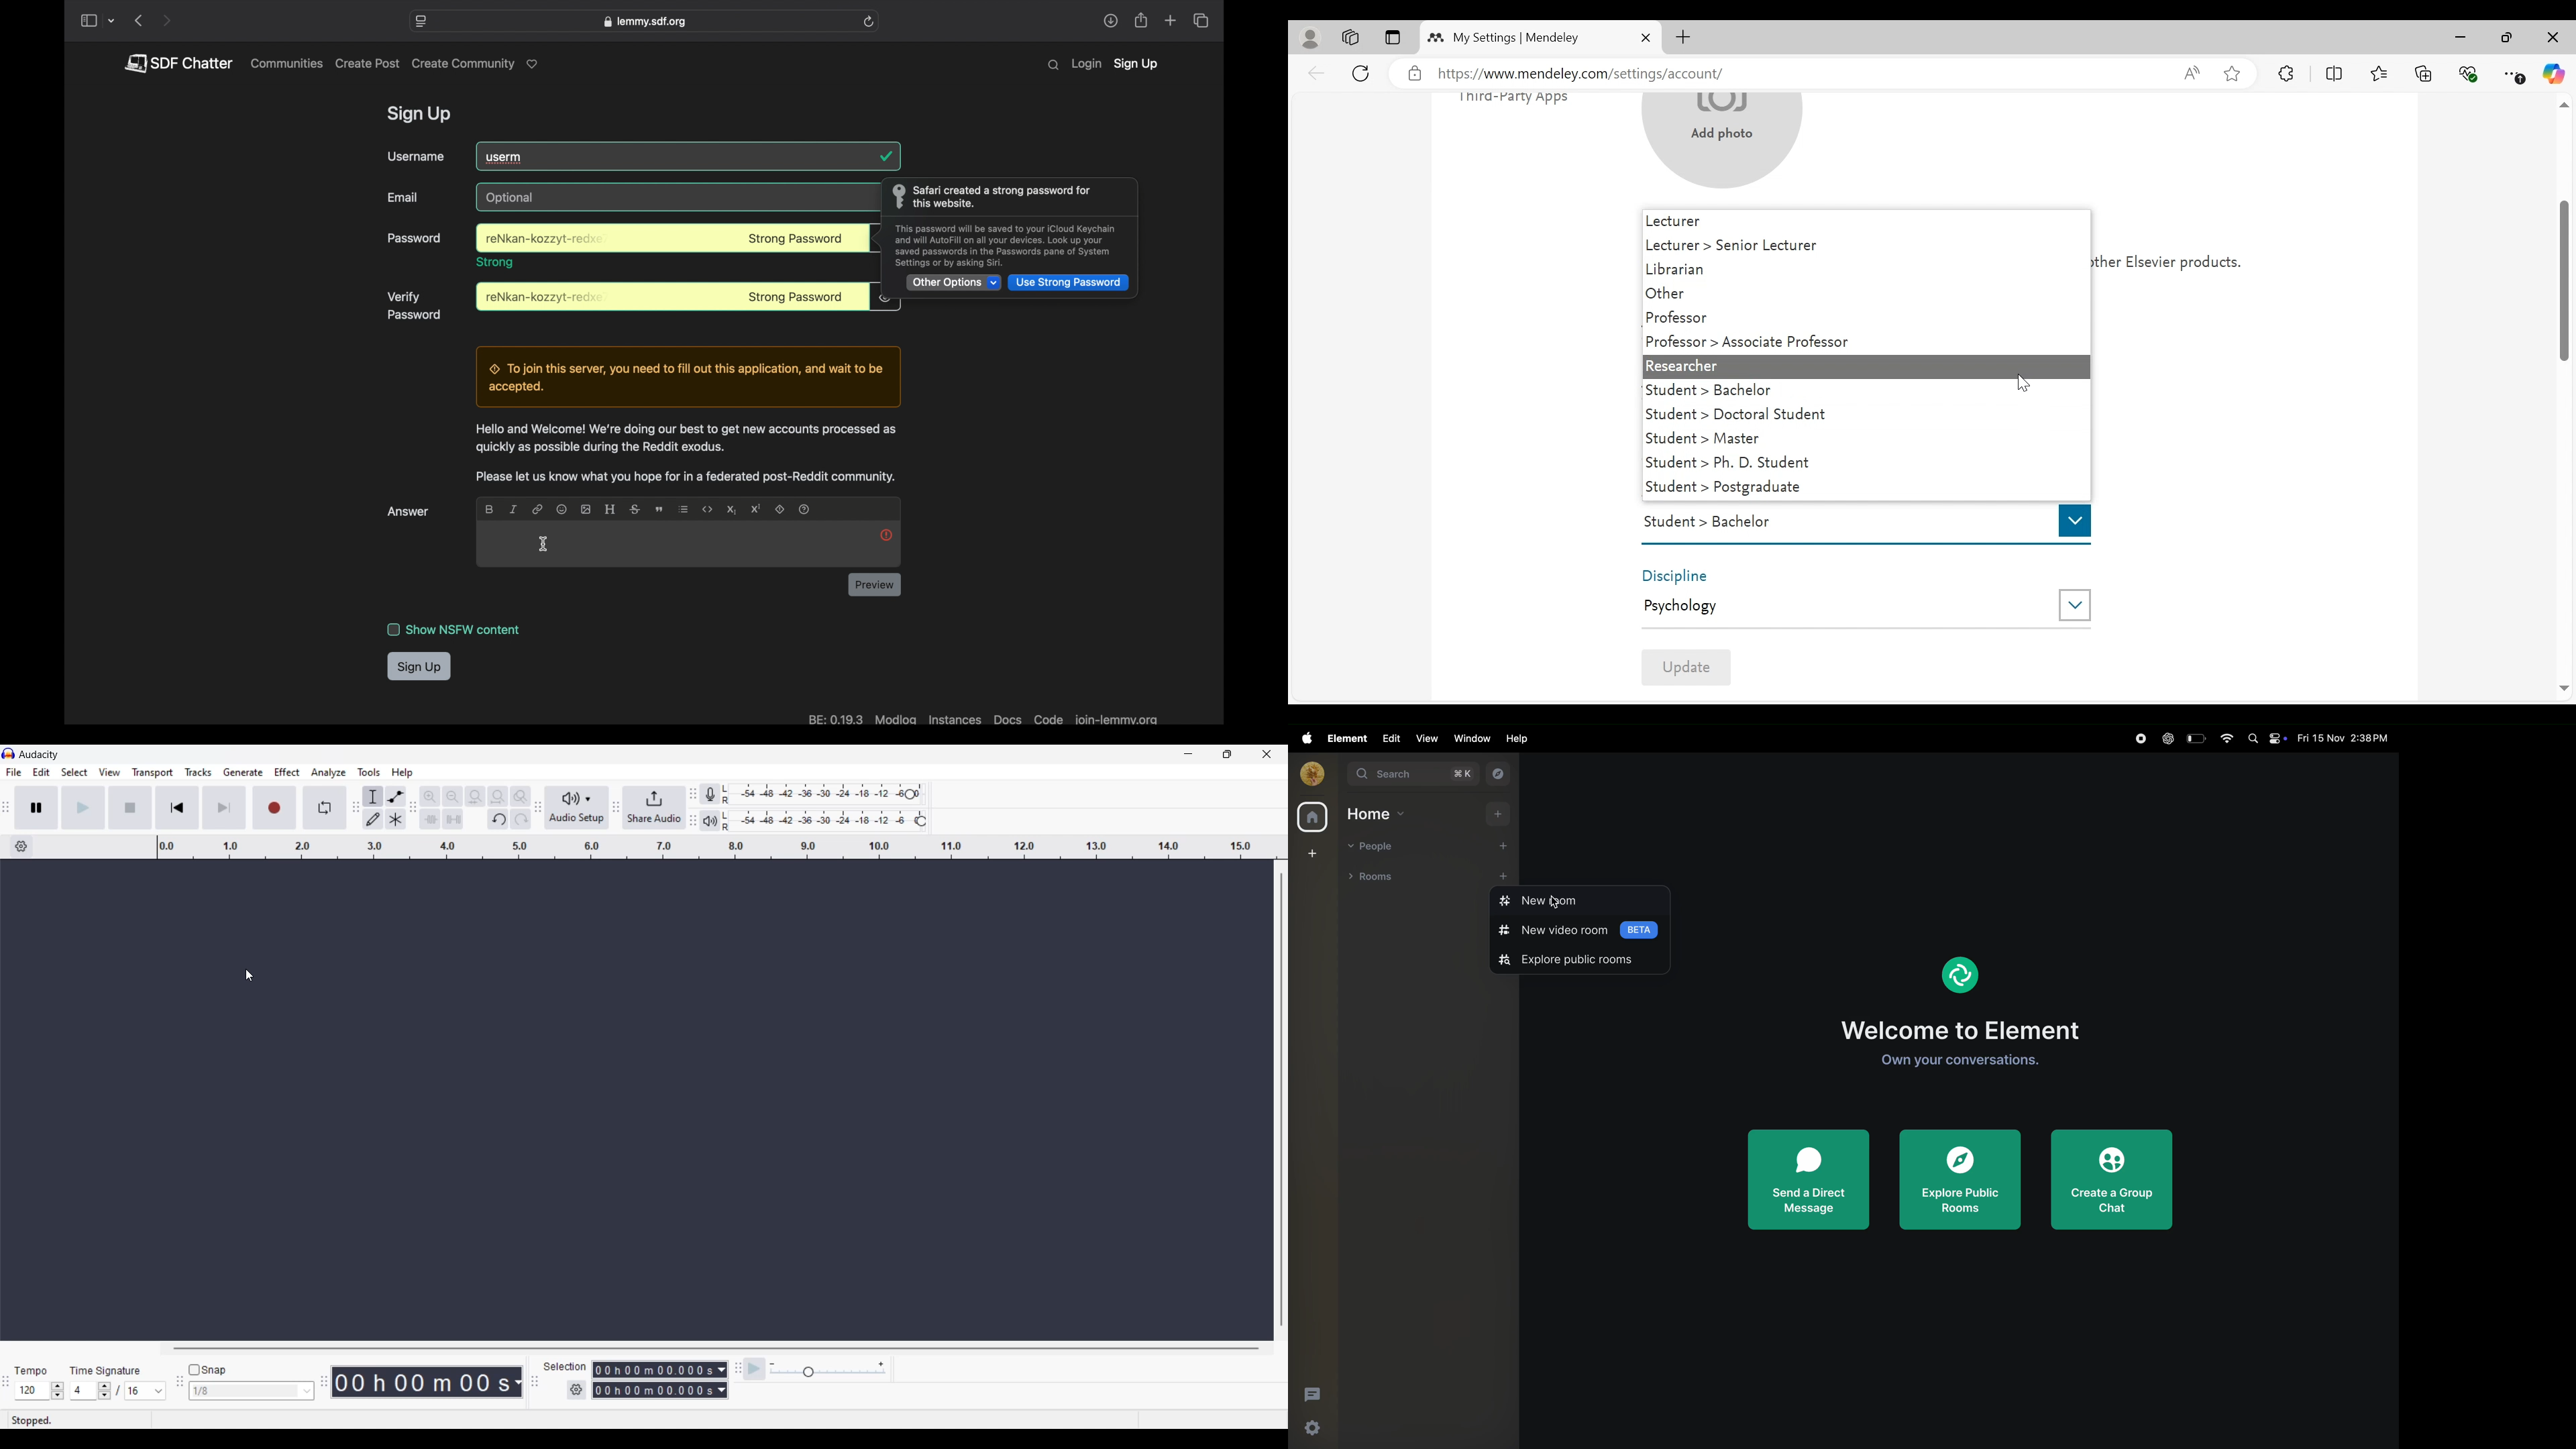  What do you see at coordinates (415, 239) in the screenshot?
I see `password` at bounding box center [415, 239].